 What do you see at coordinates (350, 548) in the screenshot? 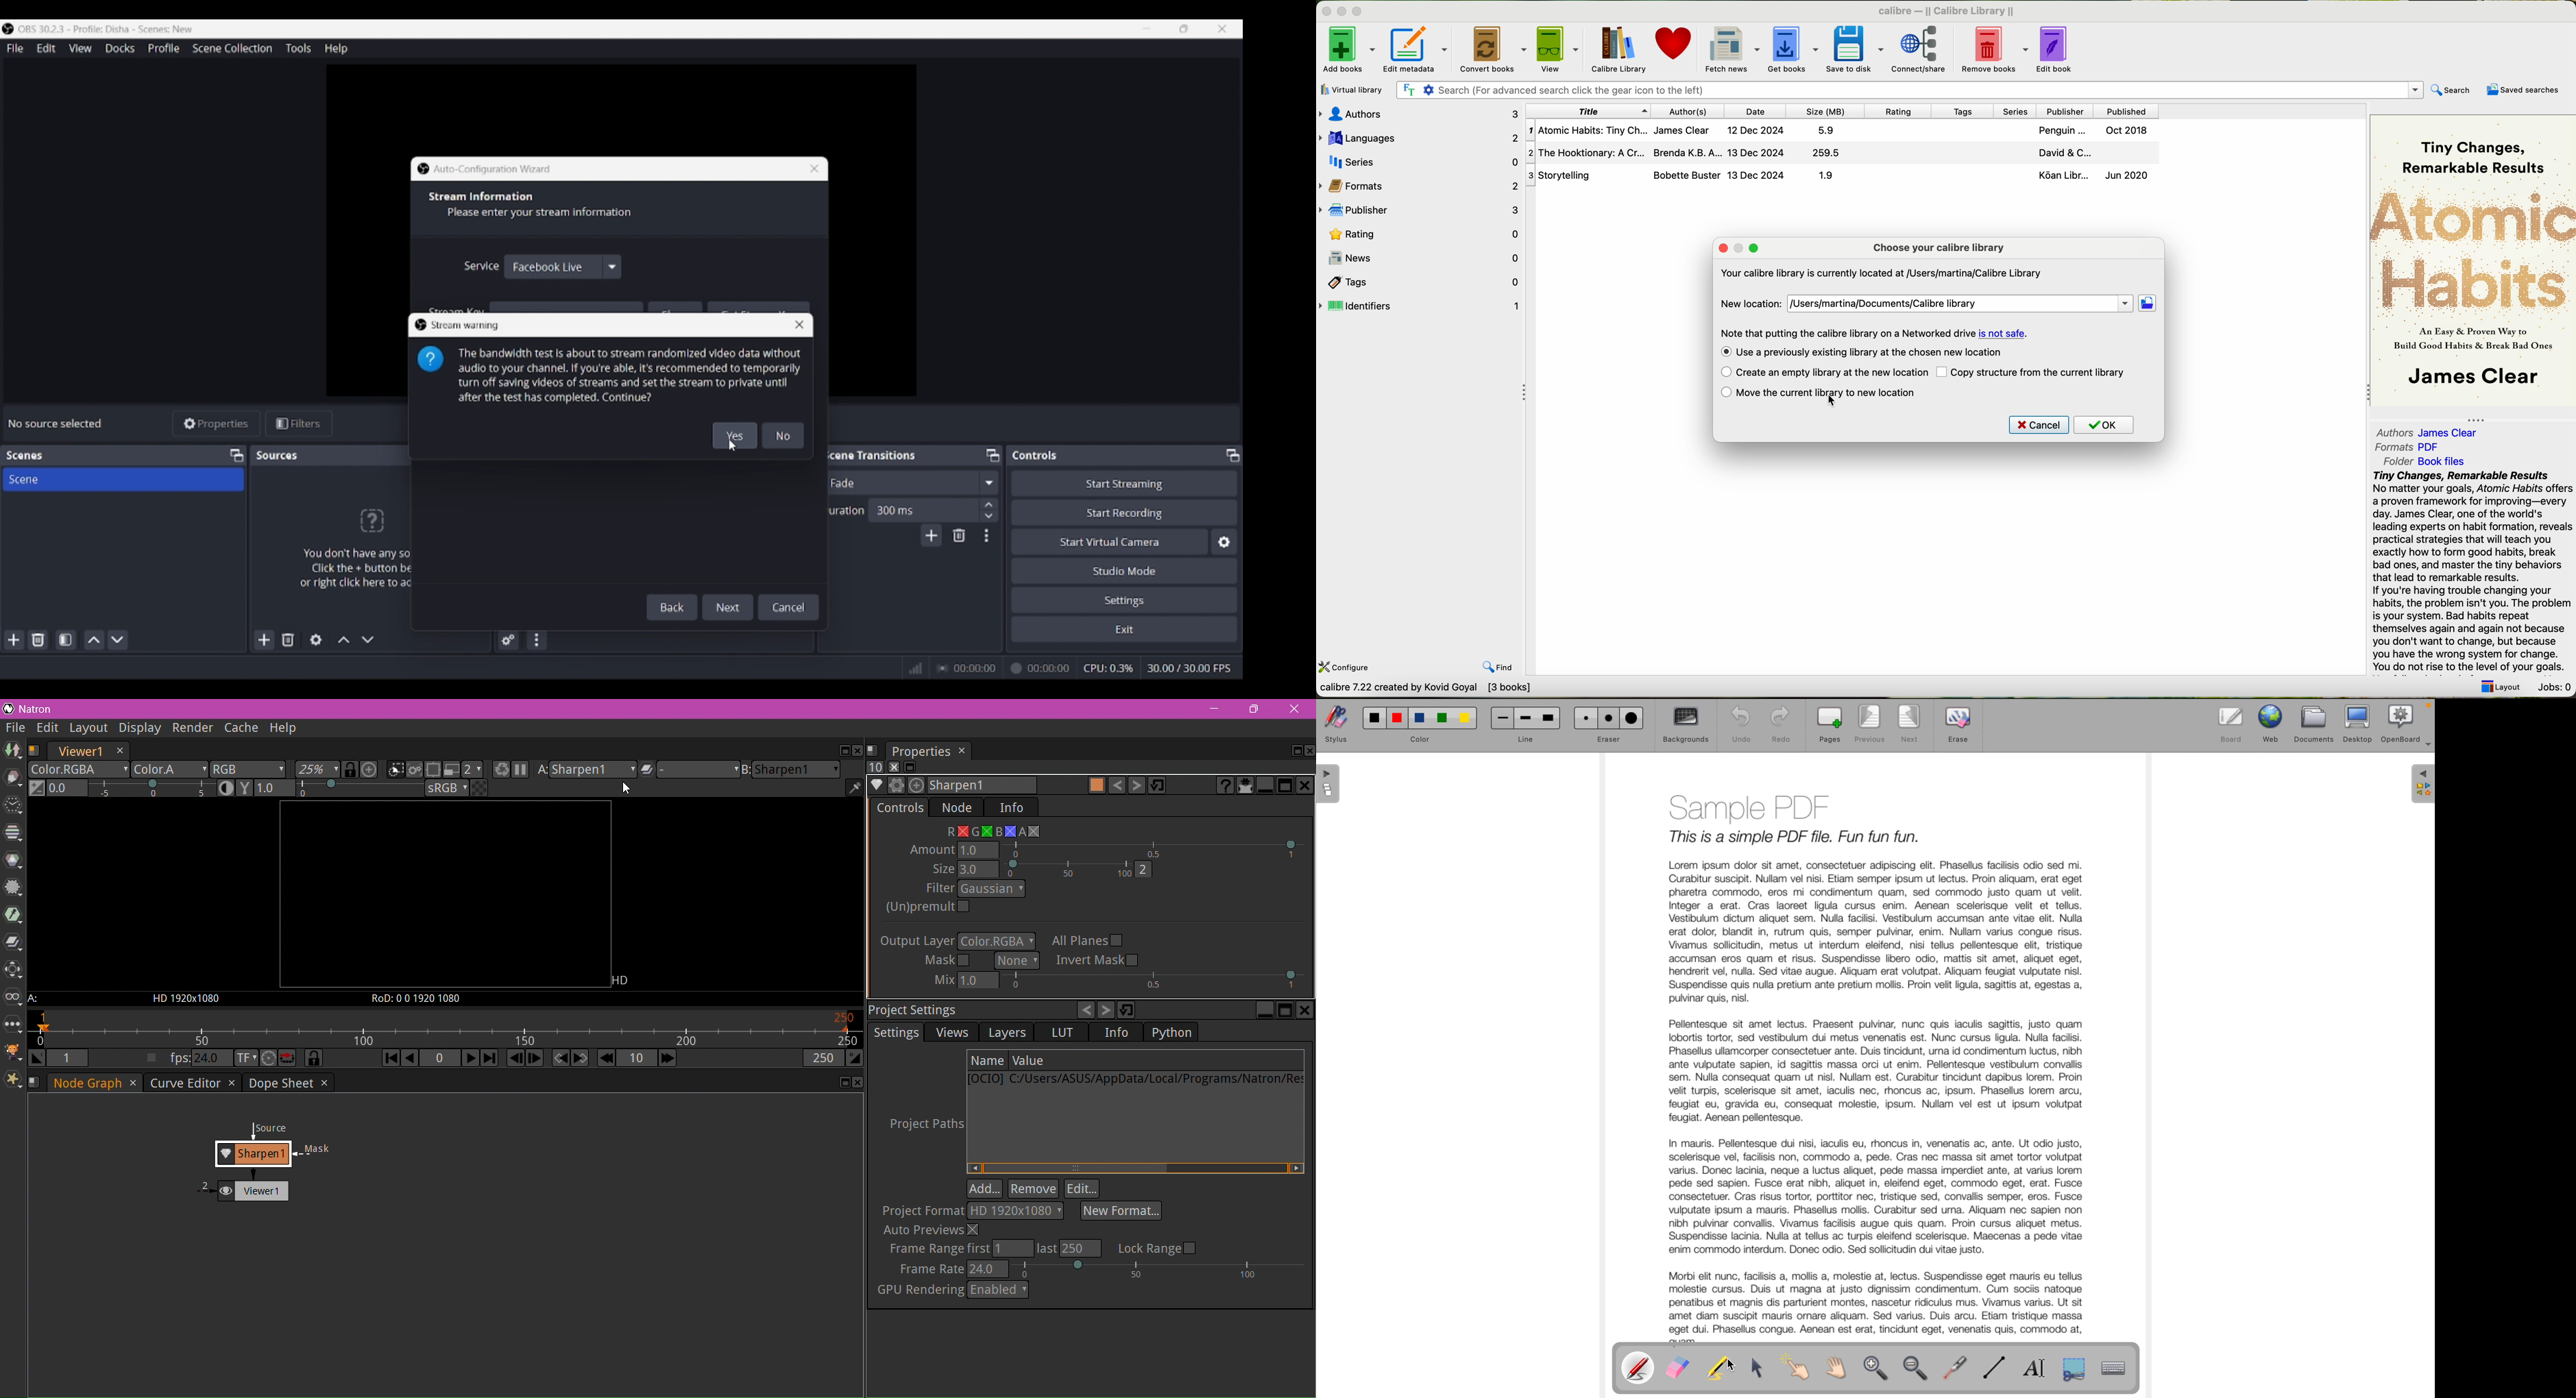
I see `Panel logo and text` at bounding box center [350, 548].